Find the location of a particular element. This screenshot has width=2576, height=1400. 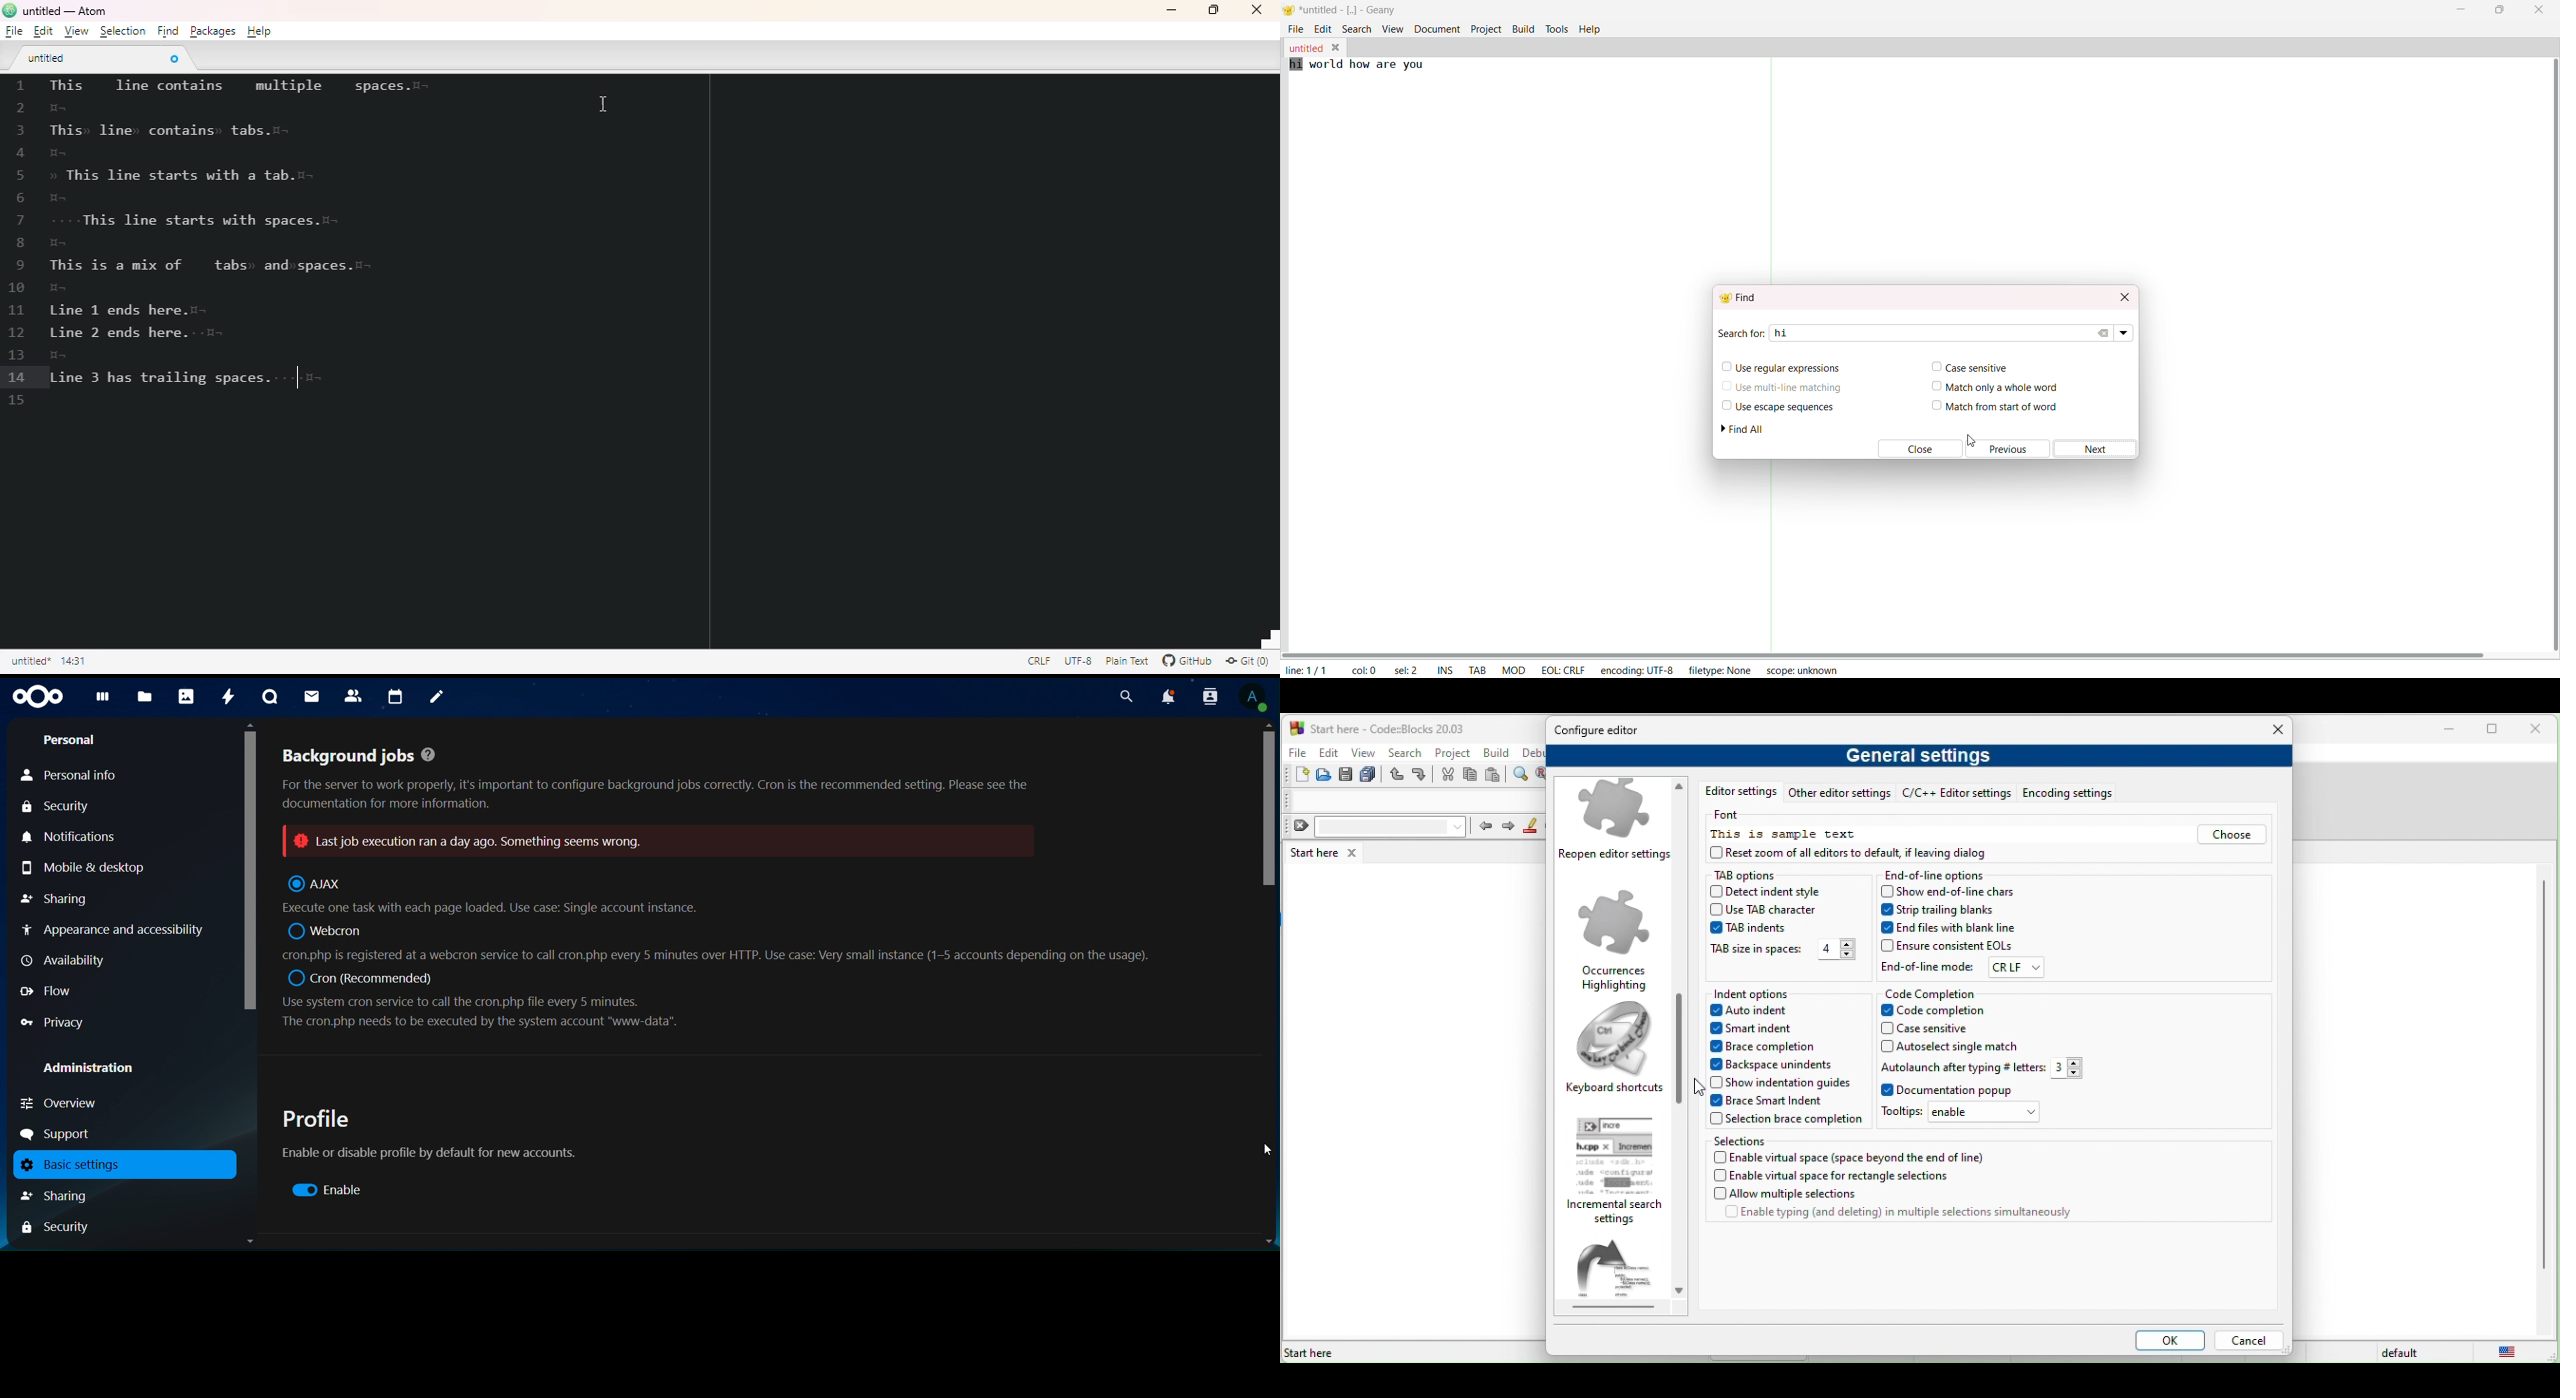

notes is located at coordinates (437, 698).